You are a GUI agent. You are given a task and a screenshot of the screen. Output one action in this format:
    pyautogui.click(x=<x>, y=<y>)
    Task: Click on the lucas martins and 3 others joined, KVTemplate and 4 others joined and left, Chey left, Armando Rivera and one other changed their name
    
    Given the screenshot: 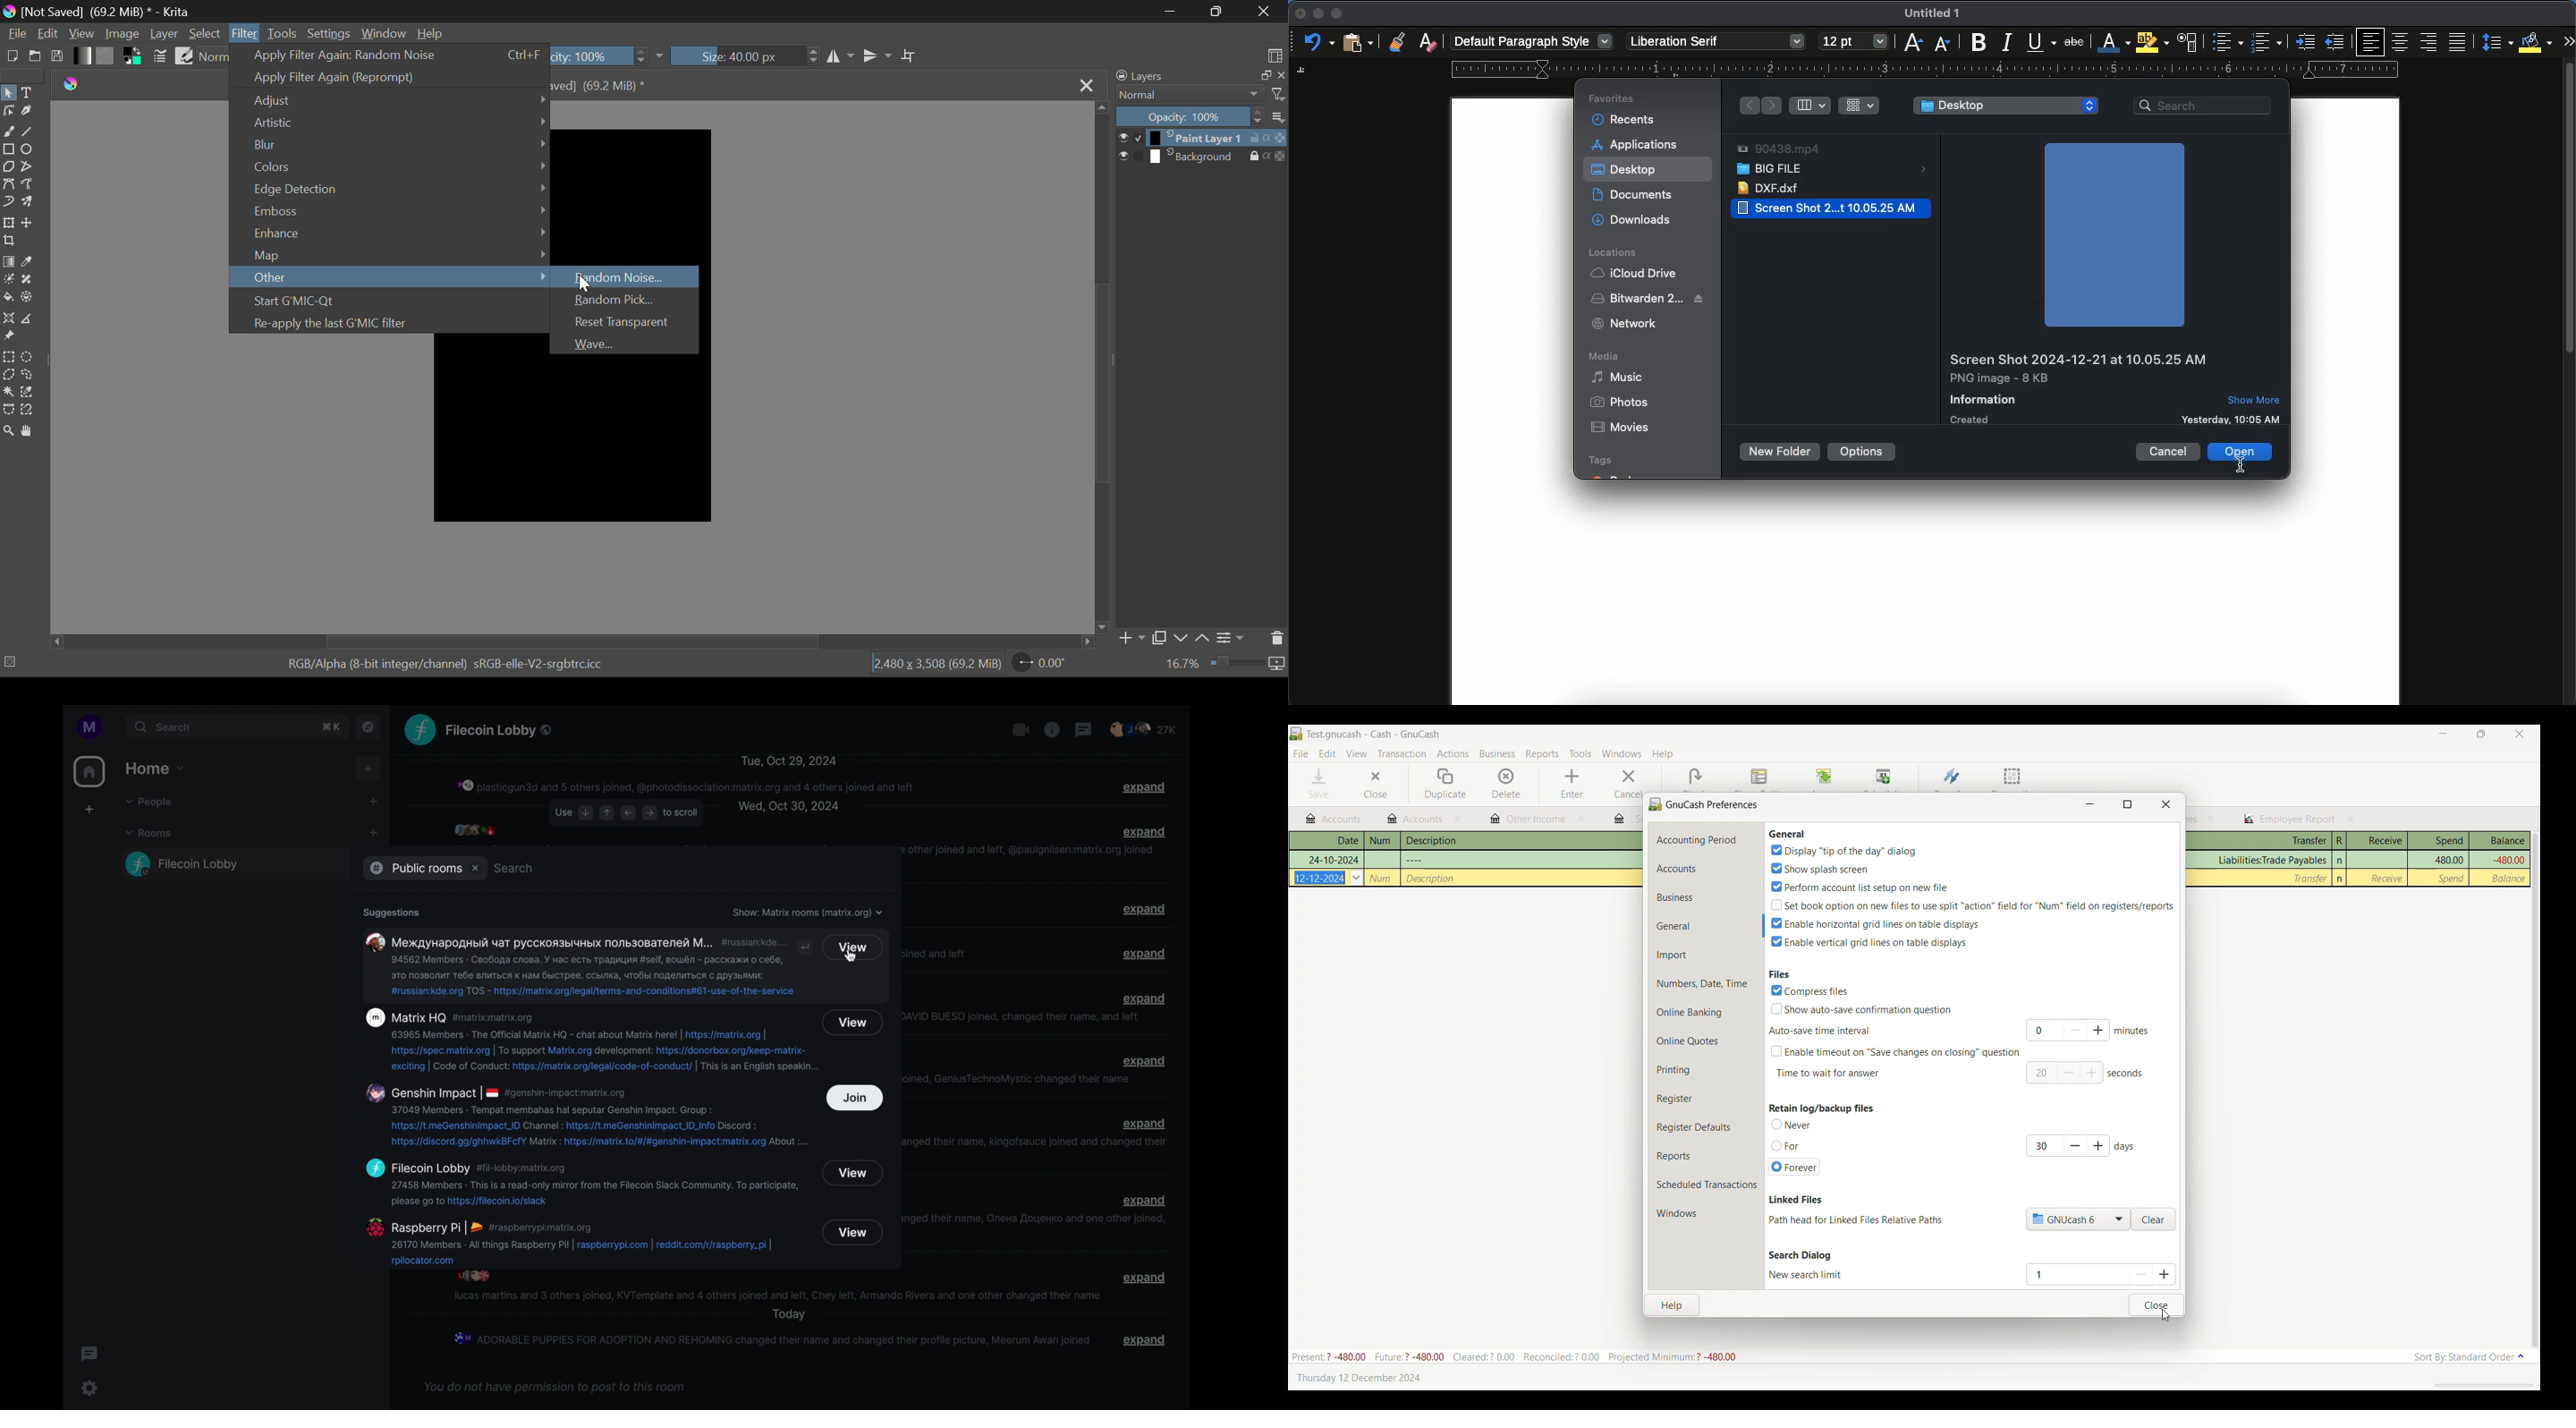 What is the action you would take?
    pyautogui.click(x=777, y=1296)
    